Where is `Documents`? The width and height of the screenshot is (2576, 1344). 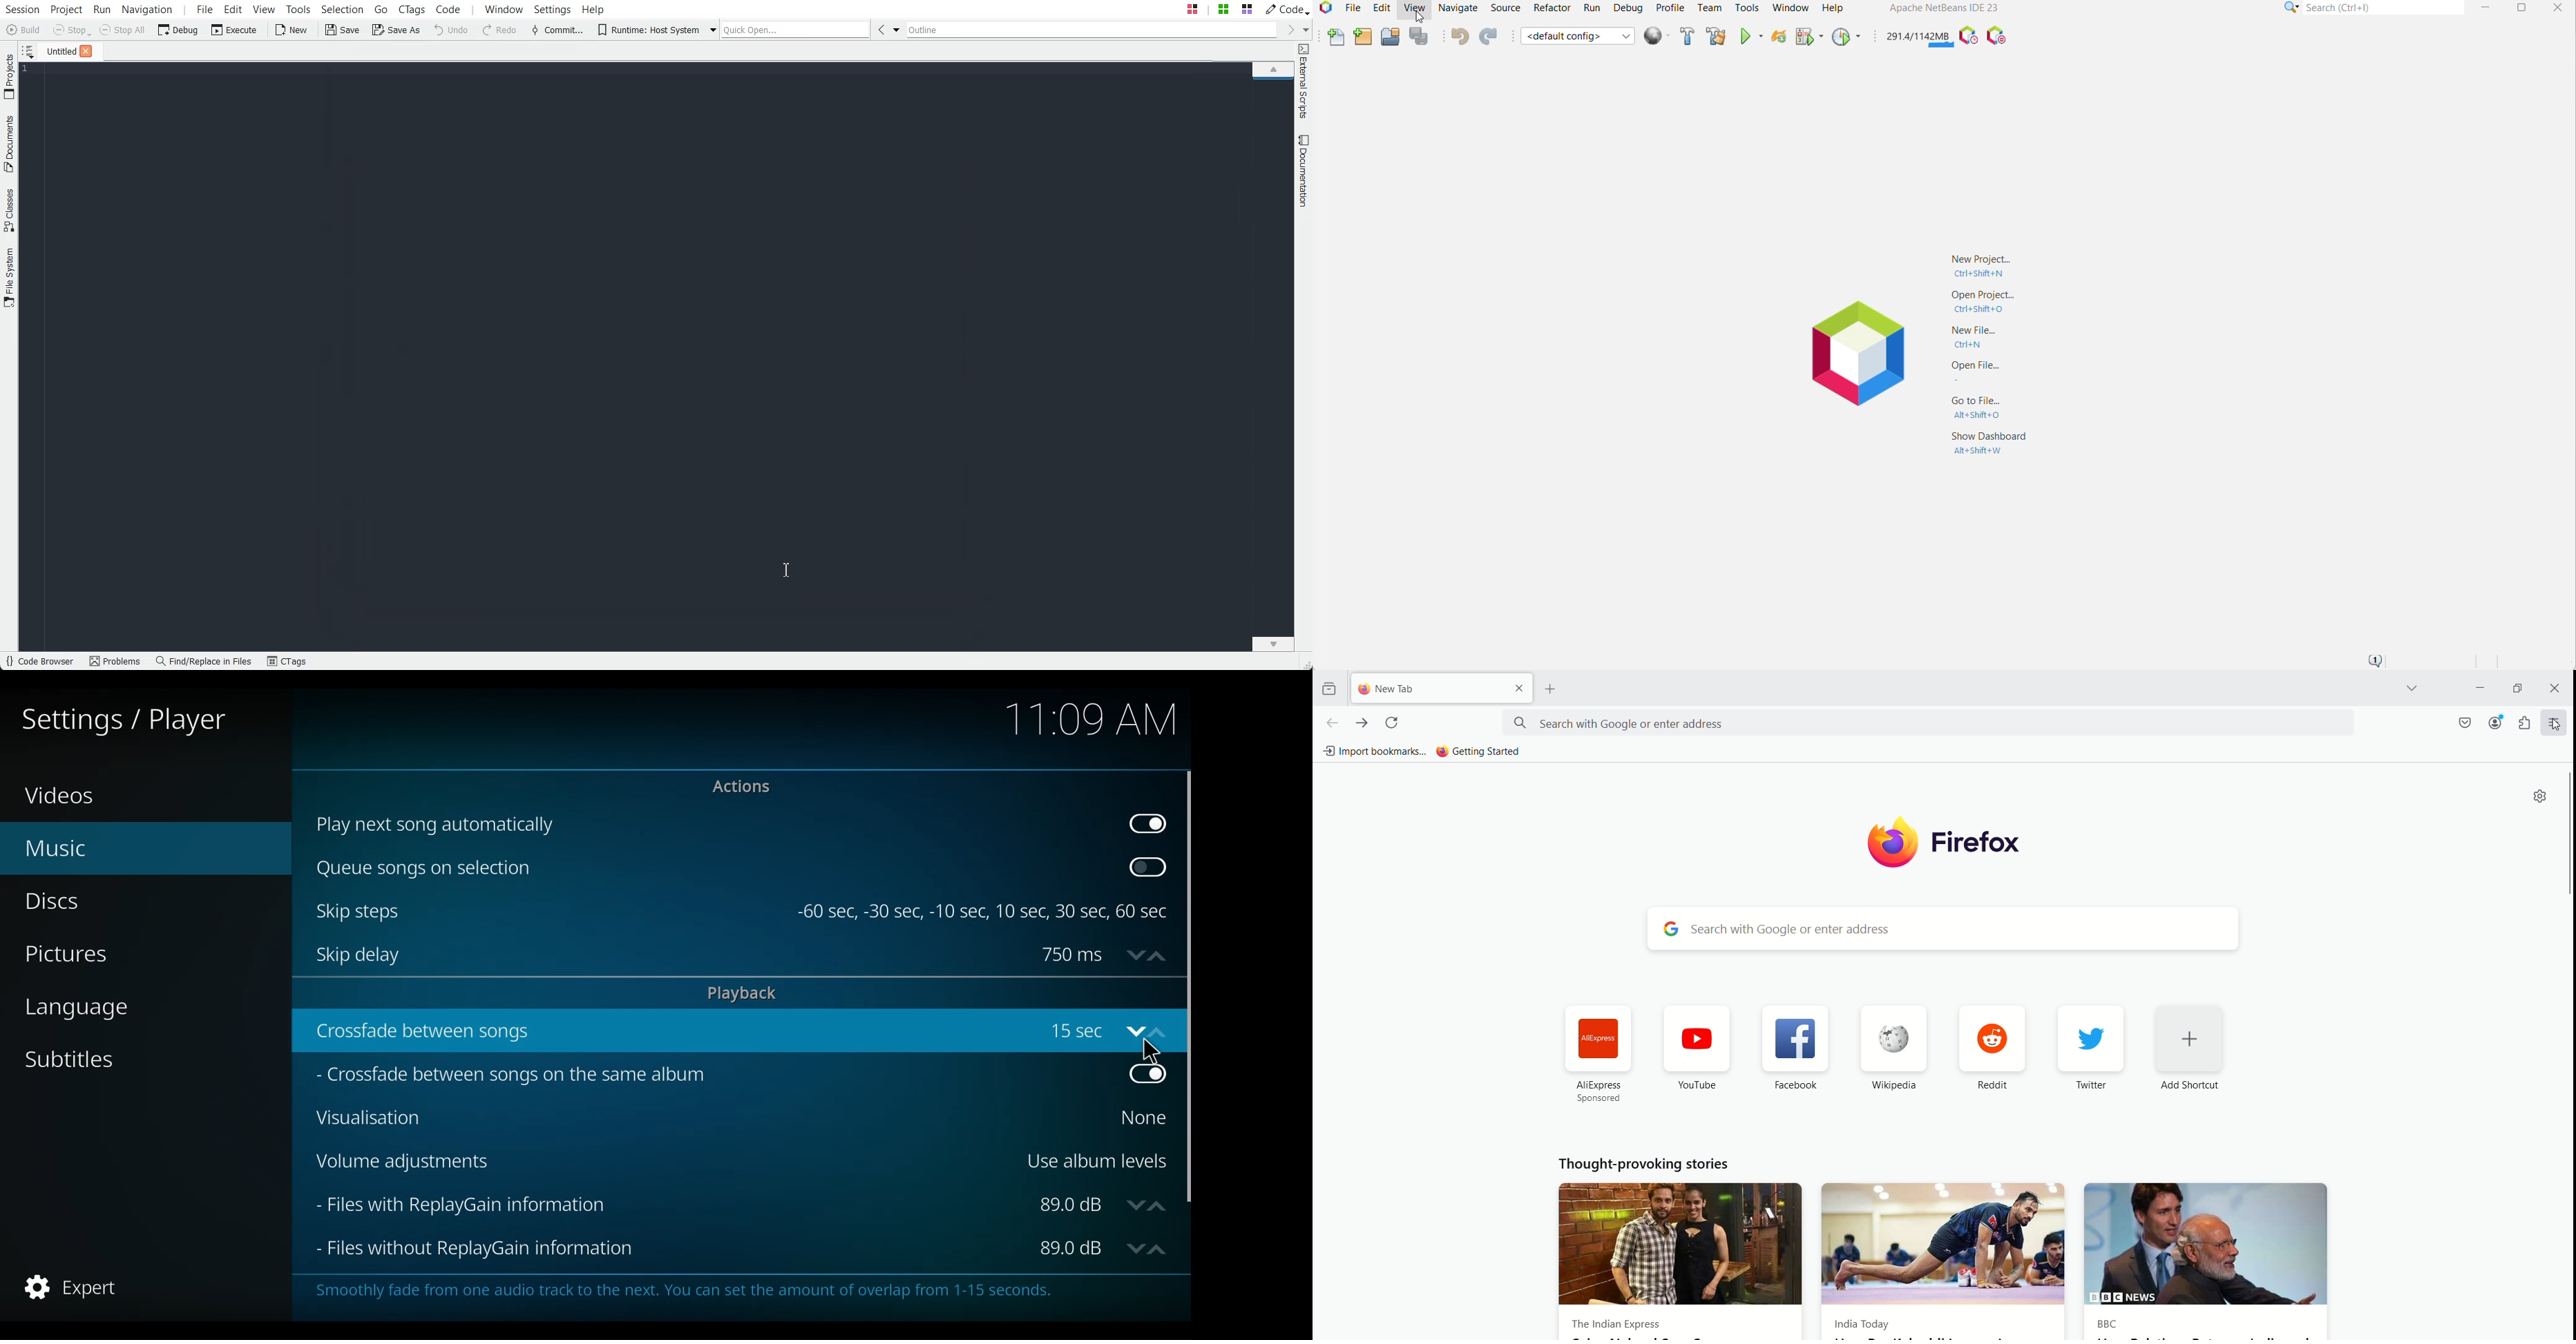 Documents is located at coordinates (9, 144).